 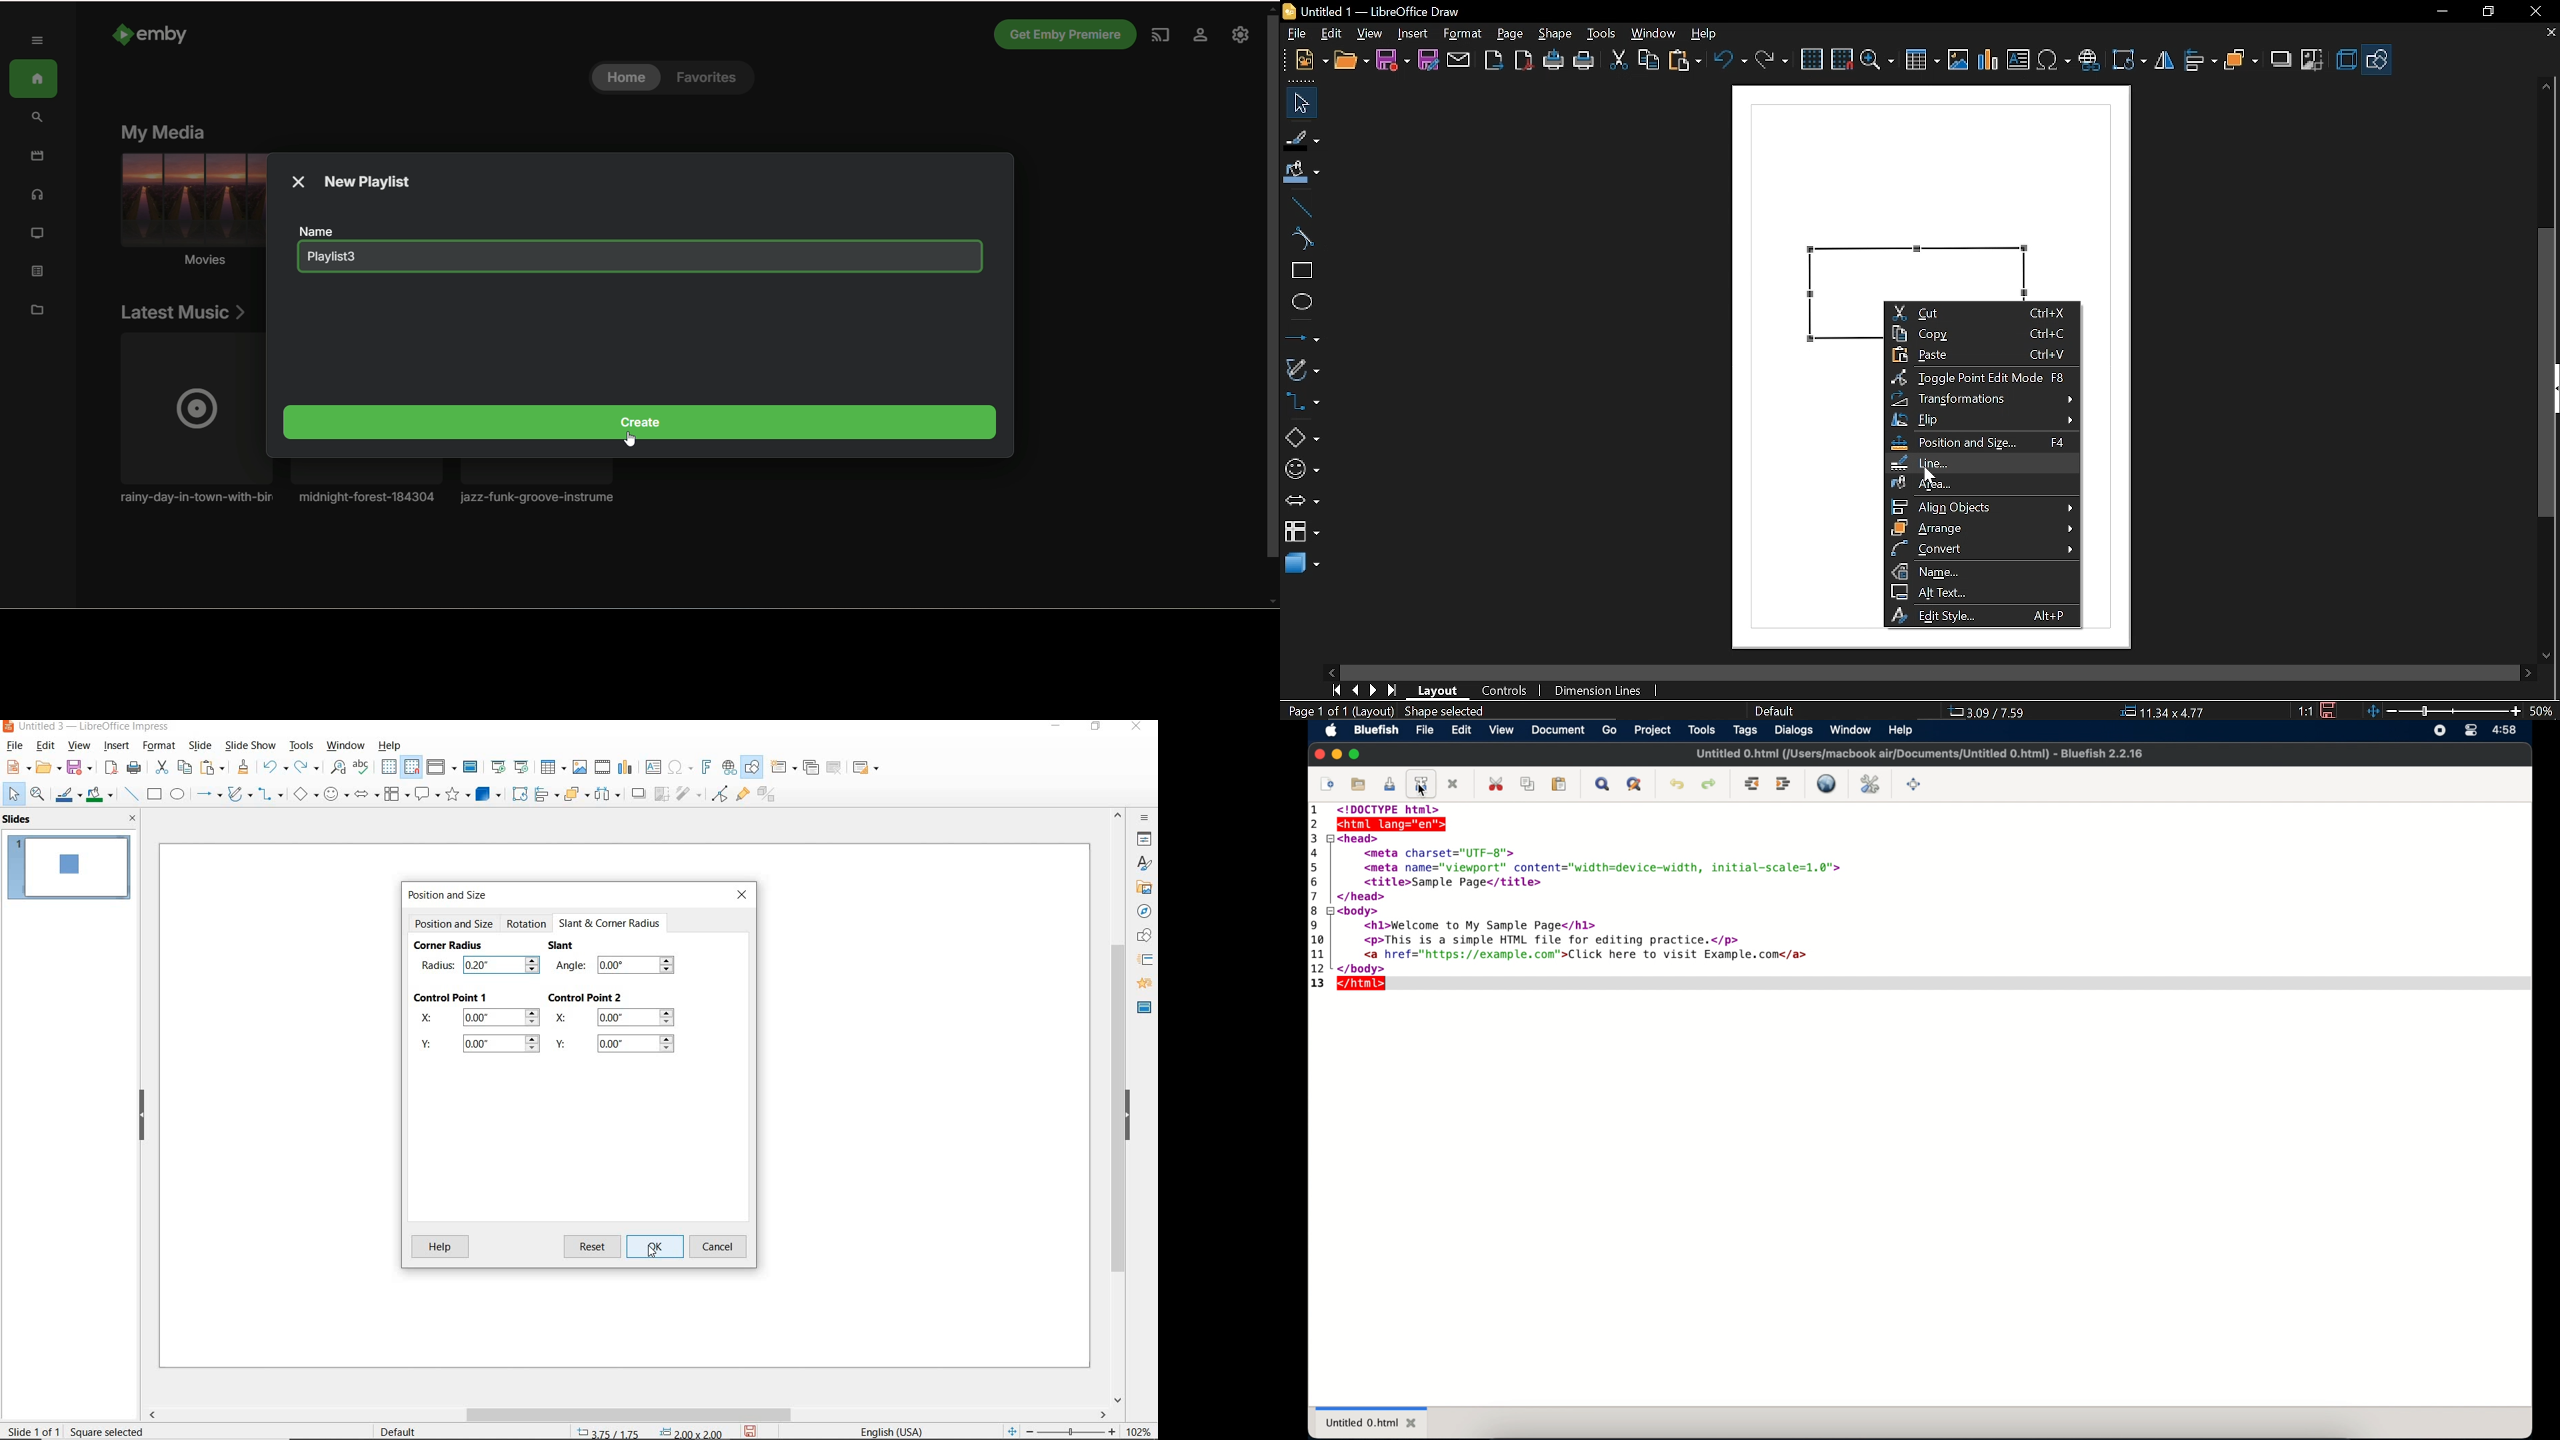 What do you see at coordinates (160, 767) in the screenshot?
I see `cut` at bounding box center [160, 767].